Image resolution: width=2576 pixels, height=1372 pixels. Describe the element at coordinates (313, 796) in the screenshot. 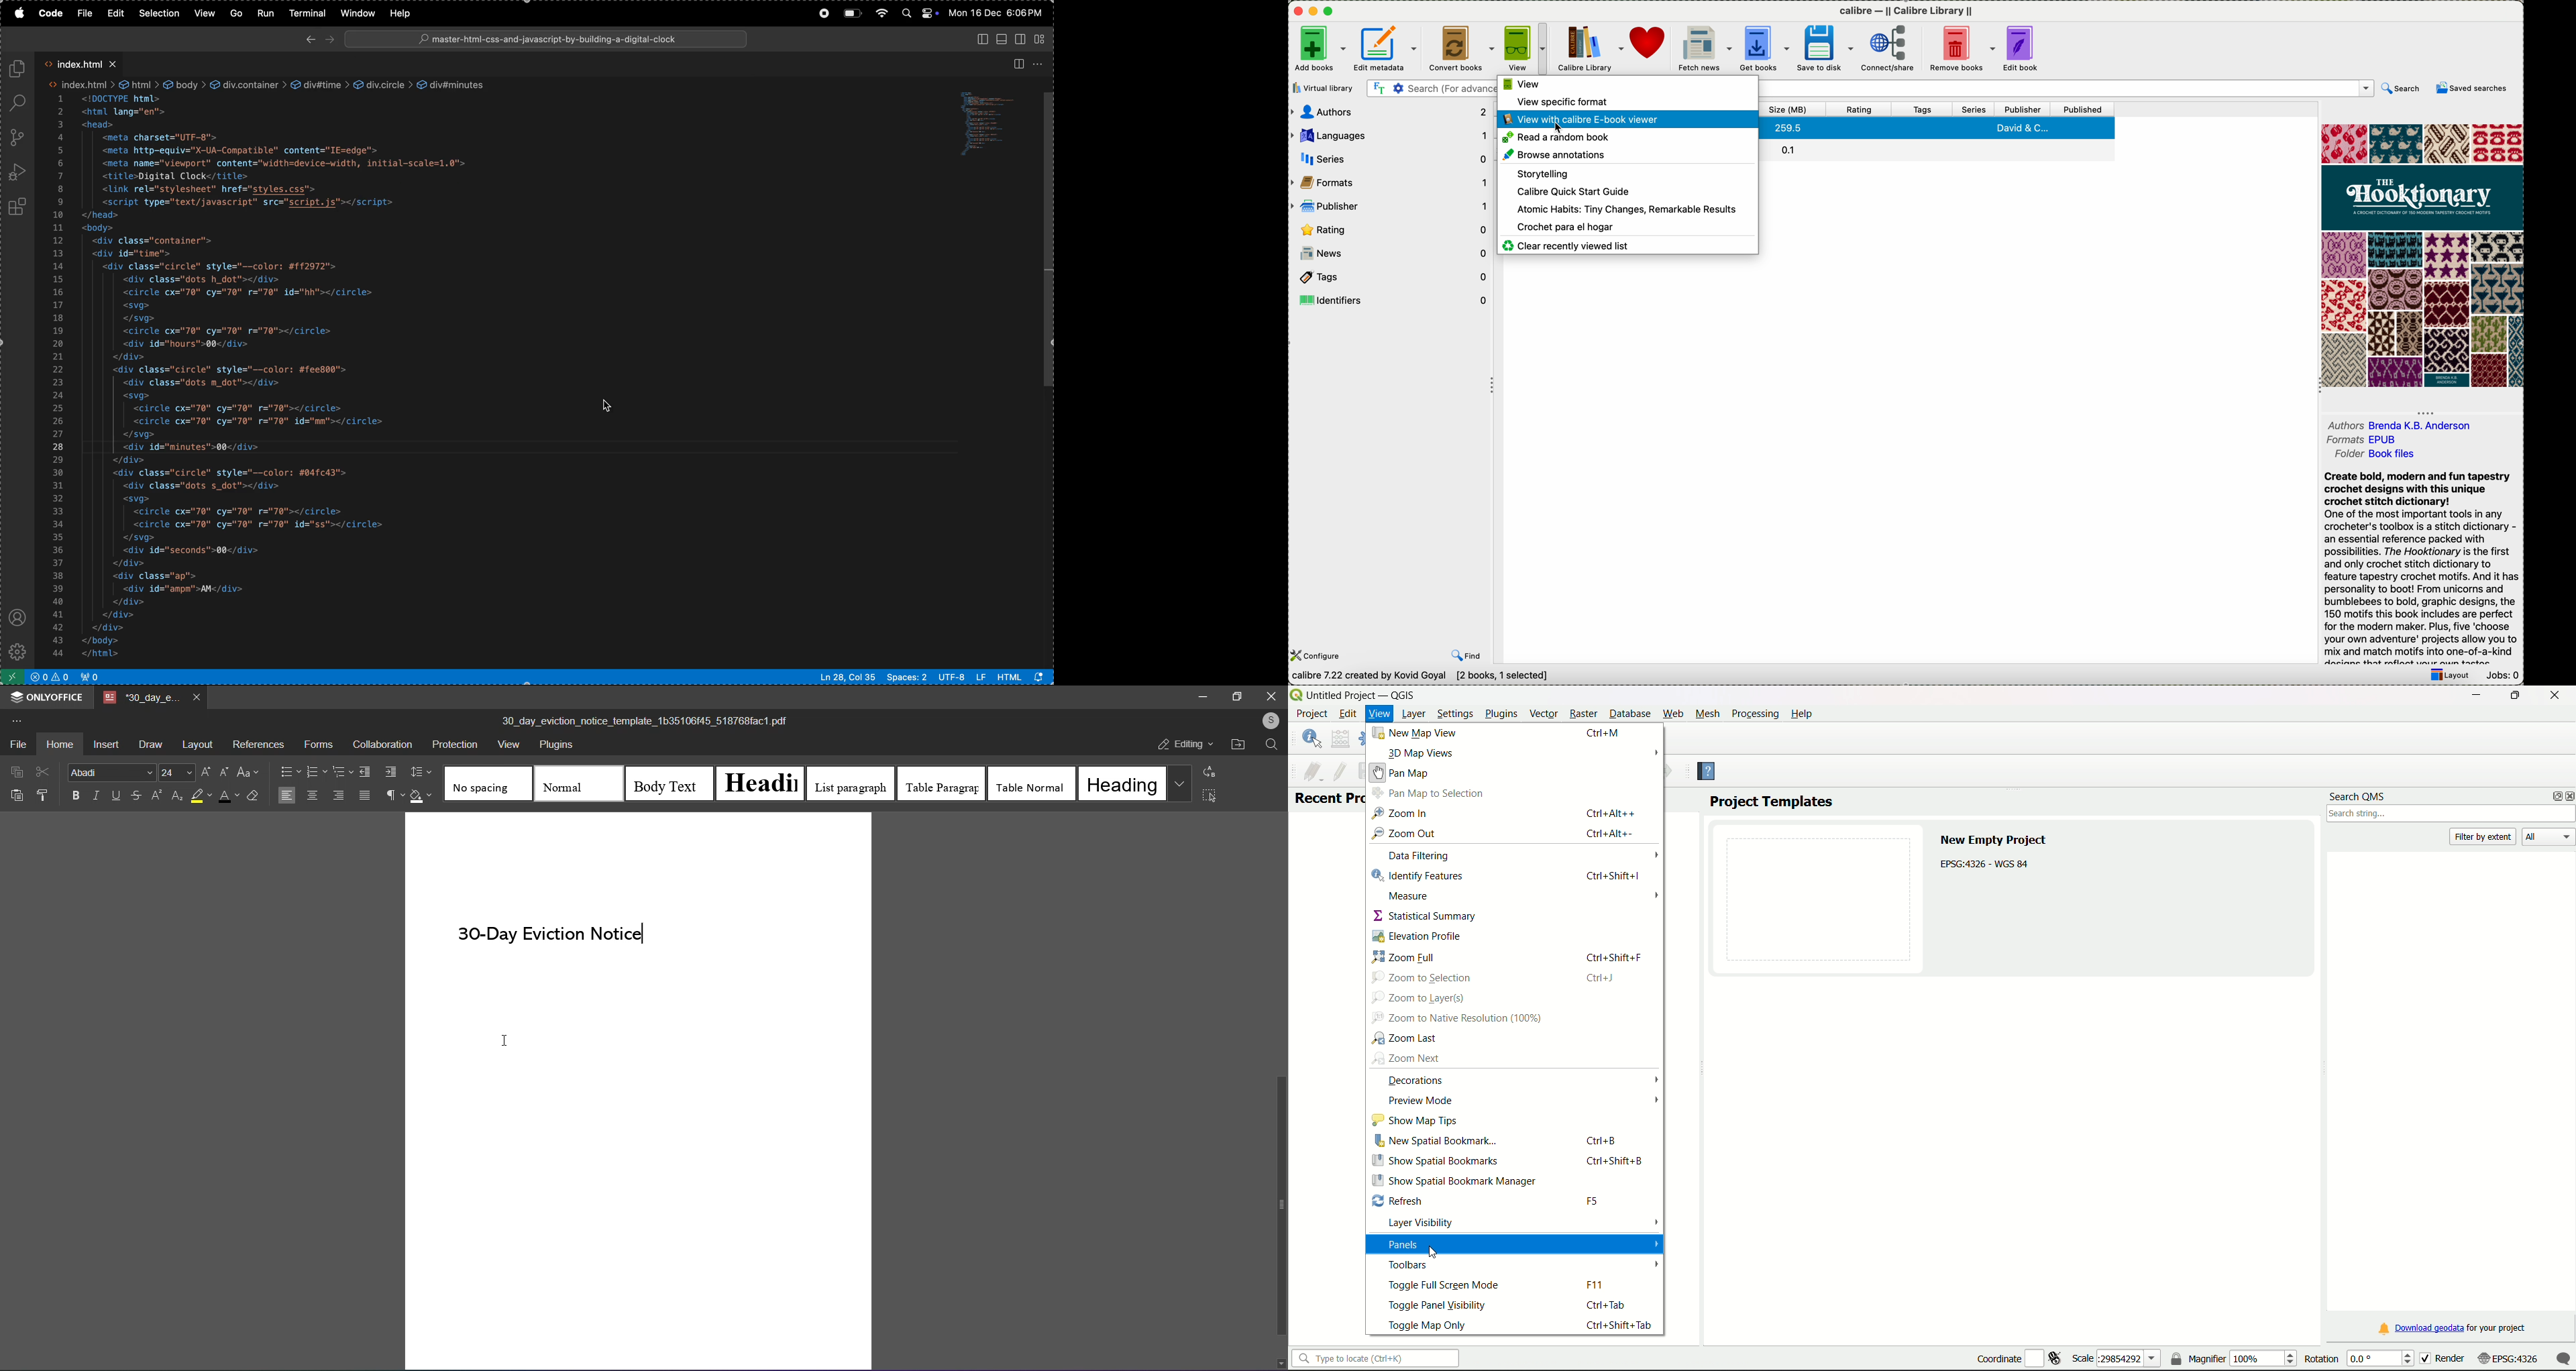

I see `middle align` at that location.